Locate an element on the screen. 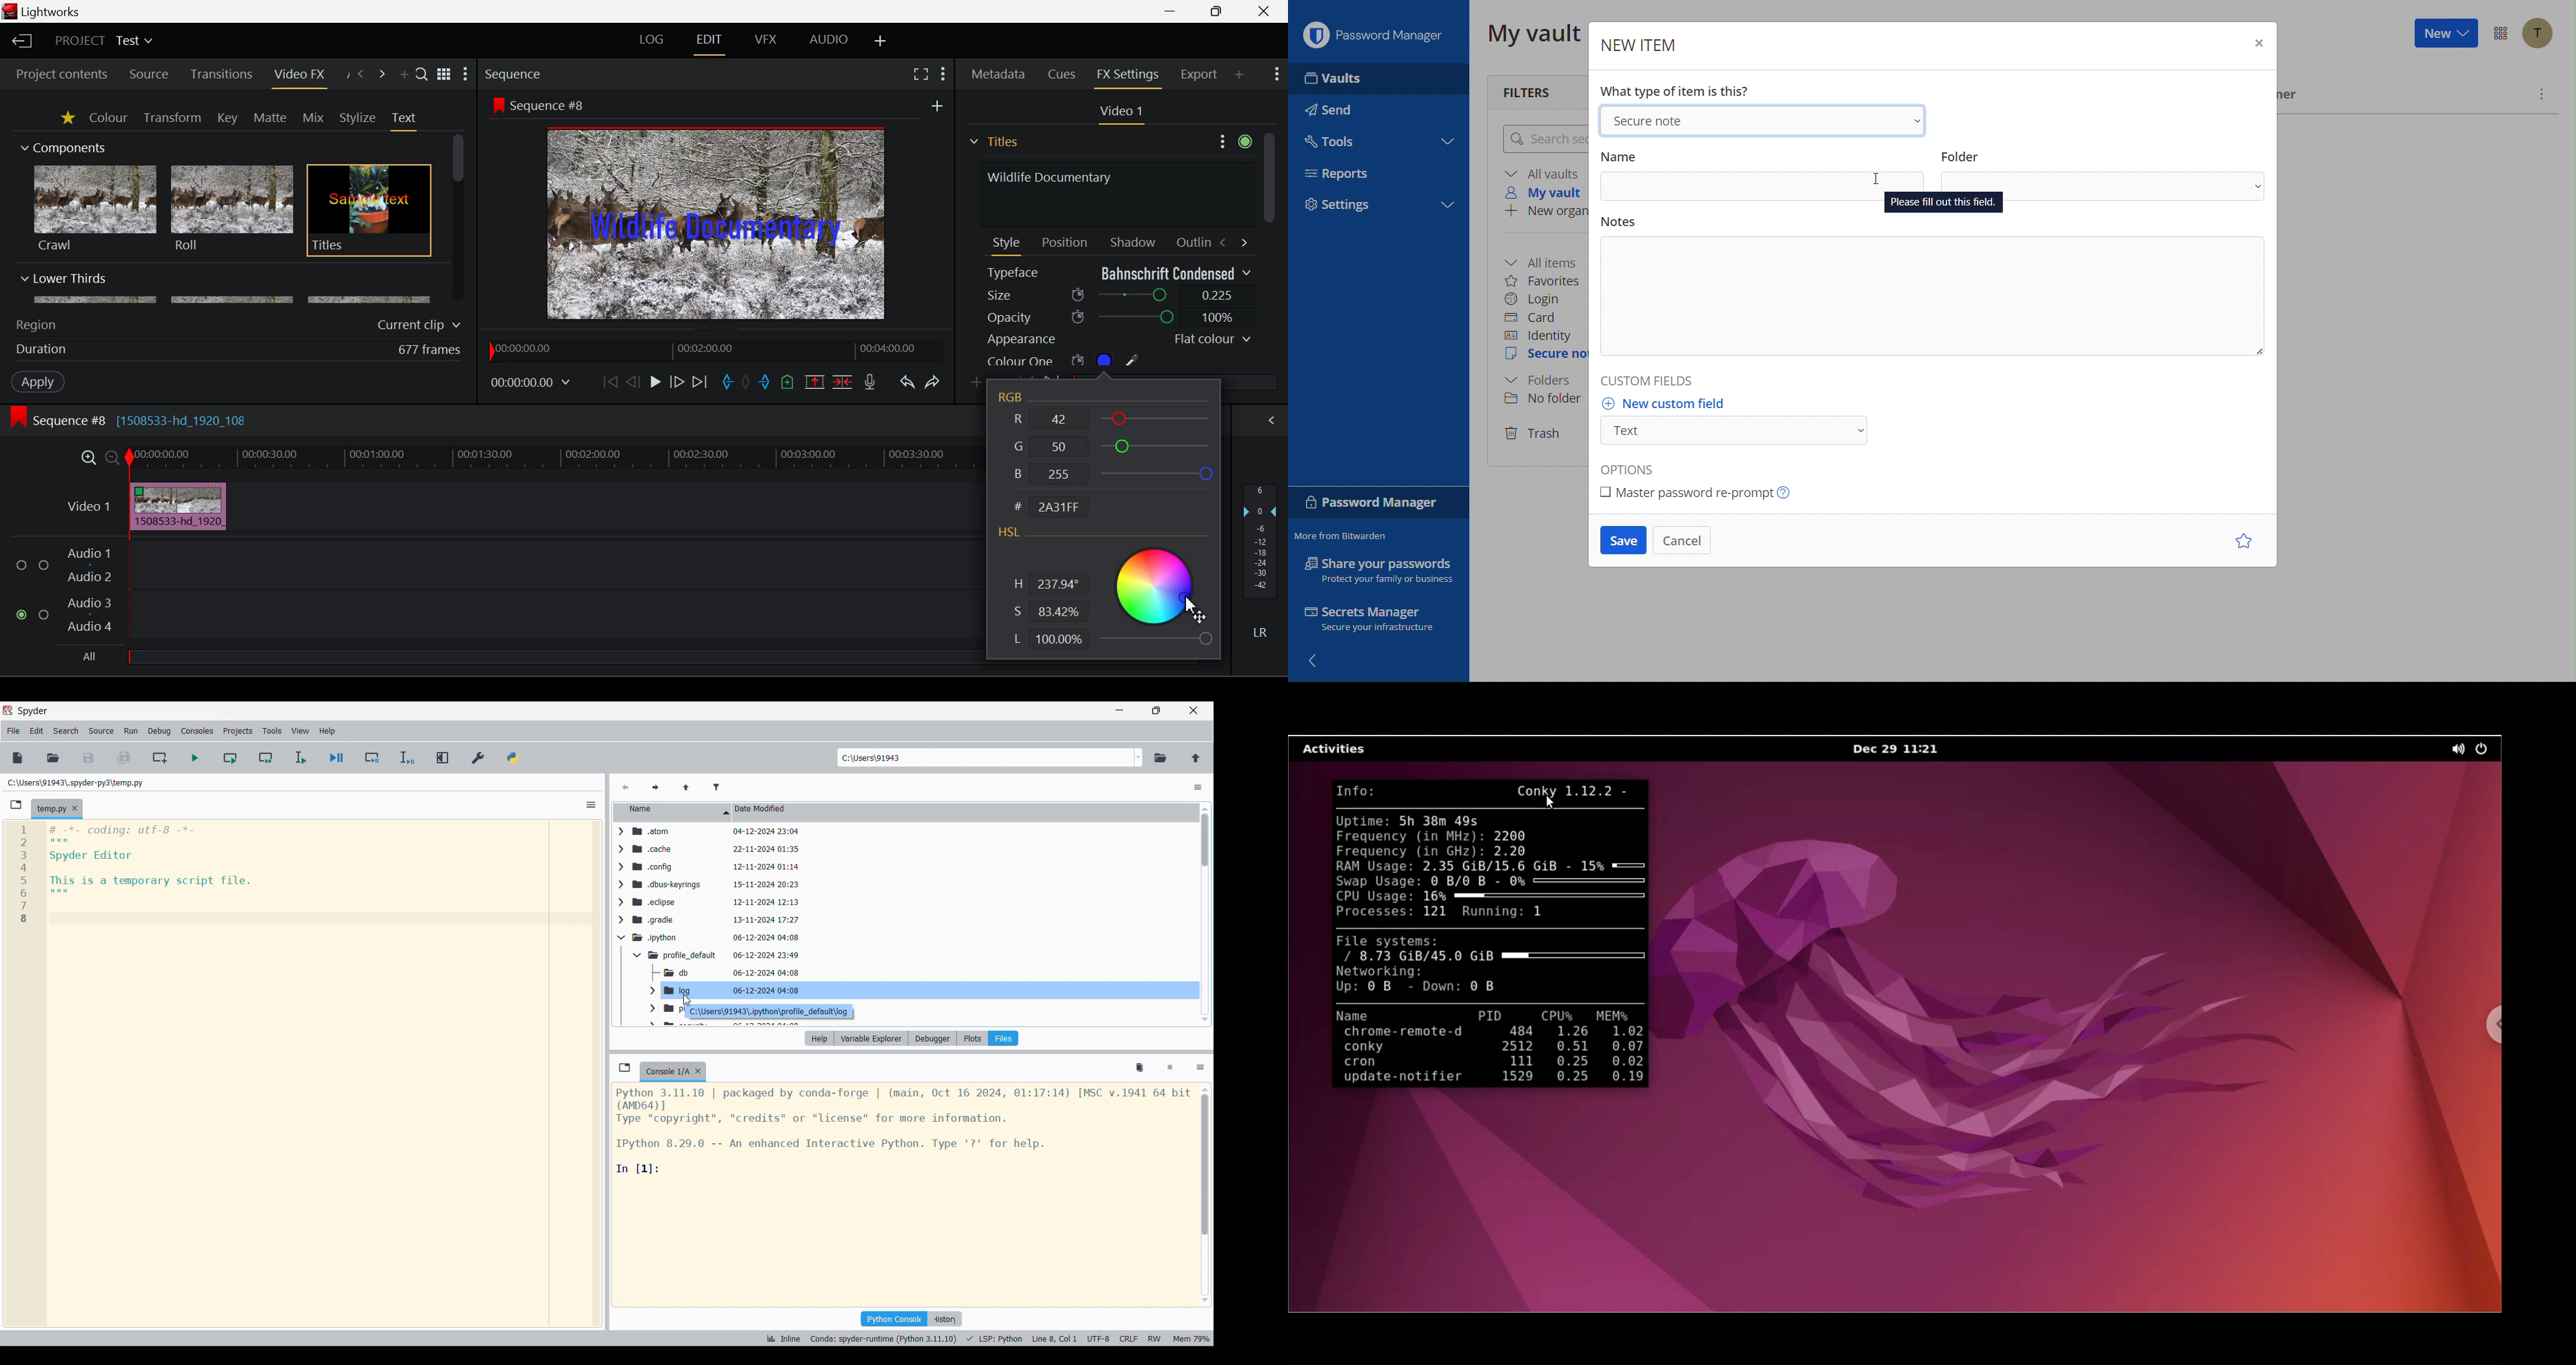  Browse working directory is located at coordinates (1160, 758).